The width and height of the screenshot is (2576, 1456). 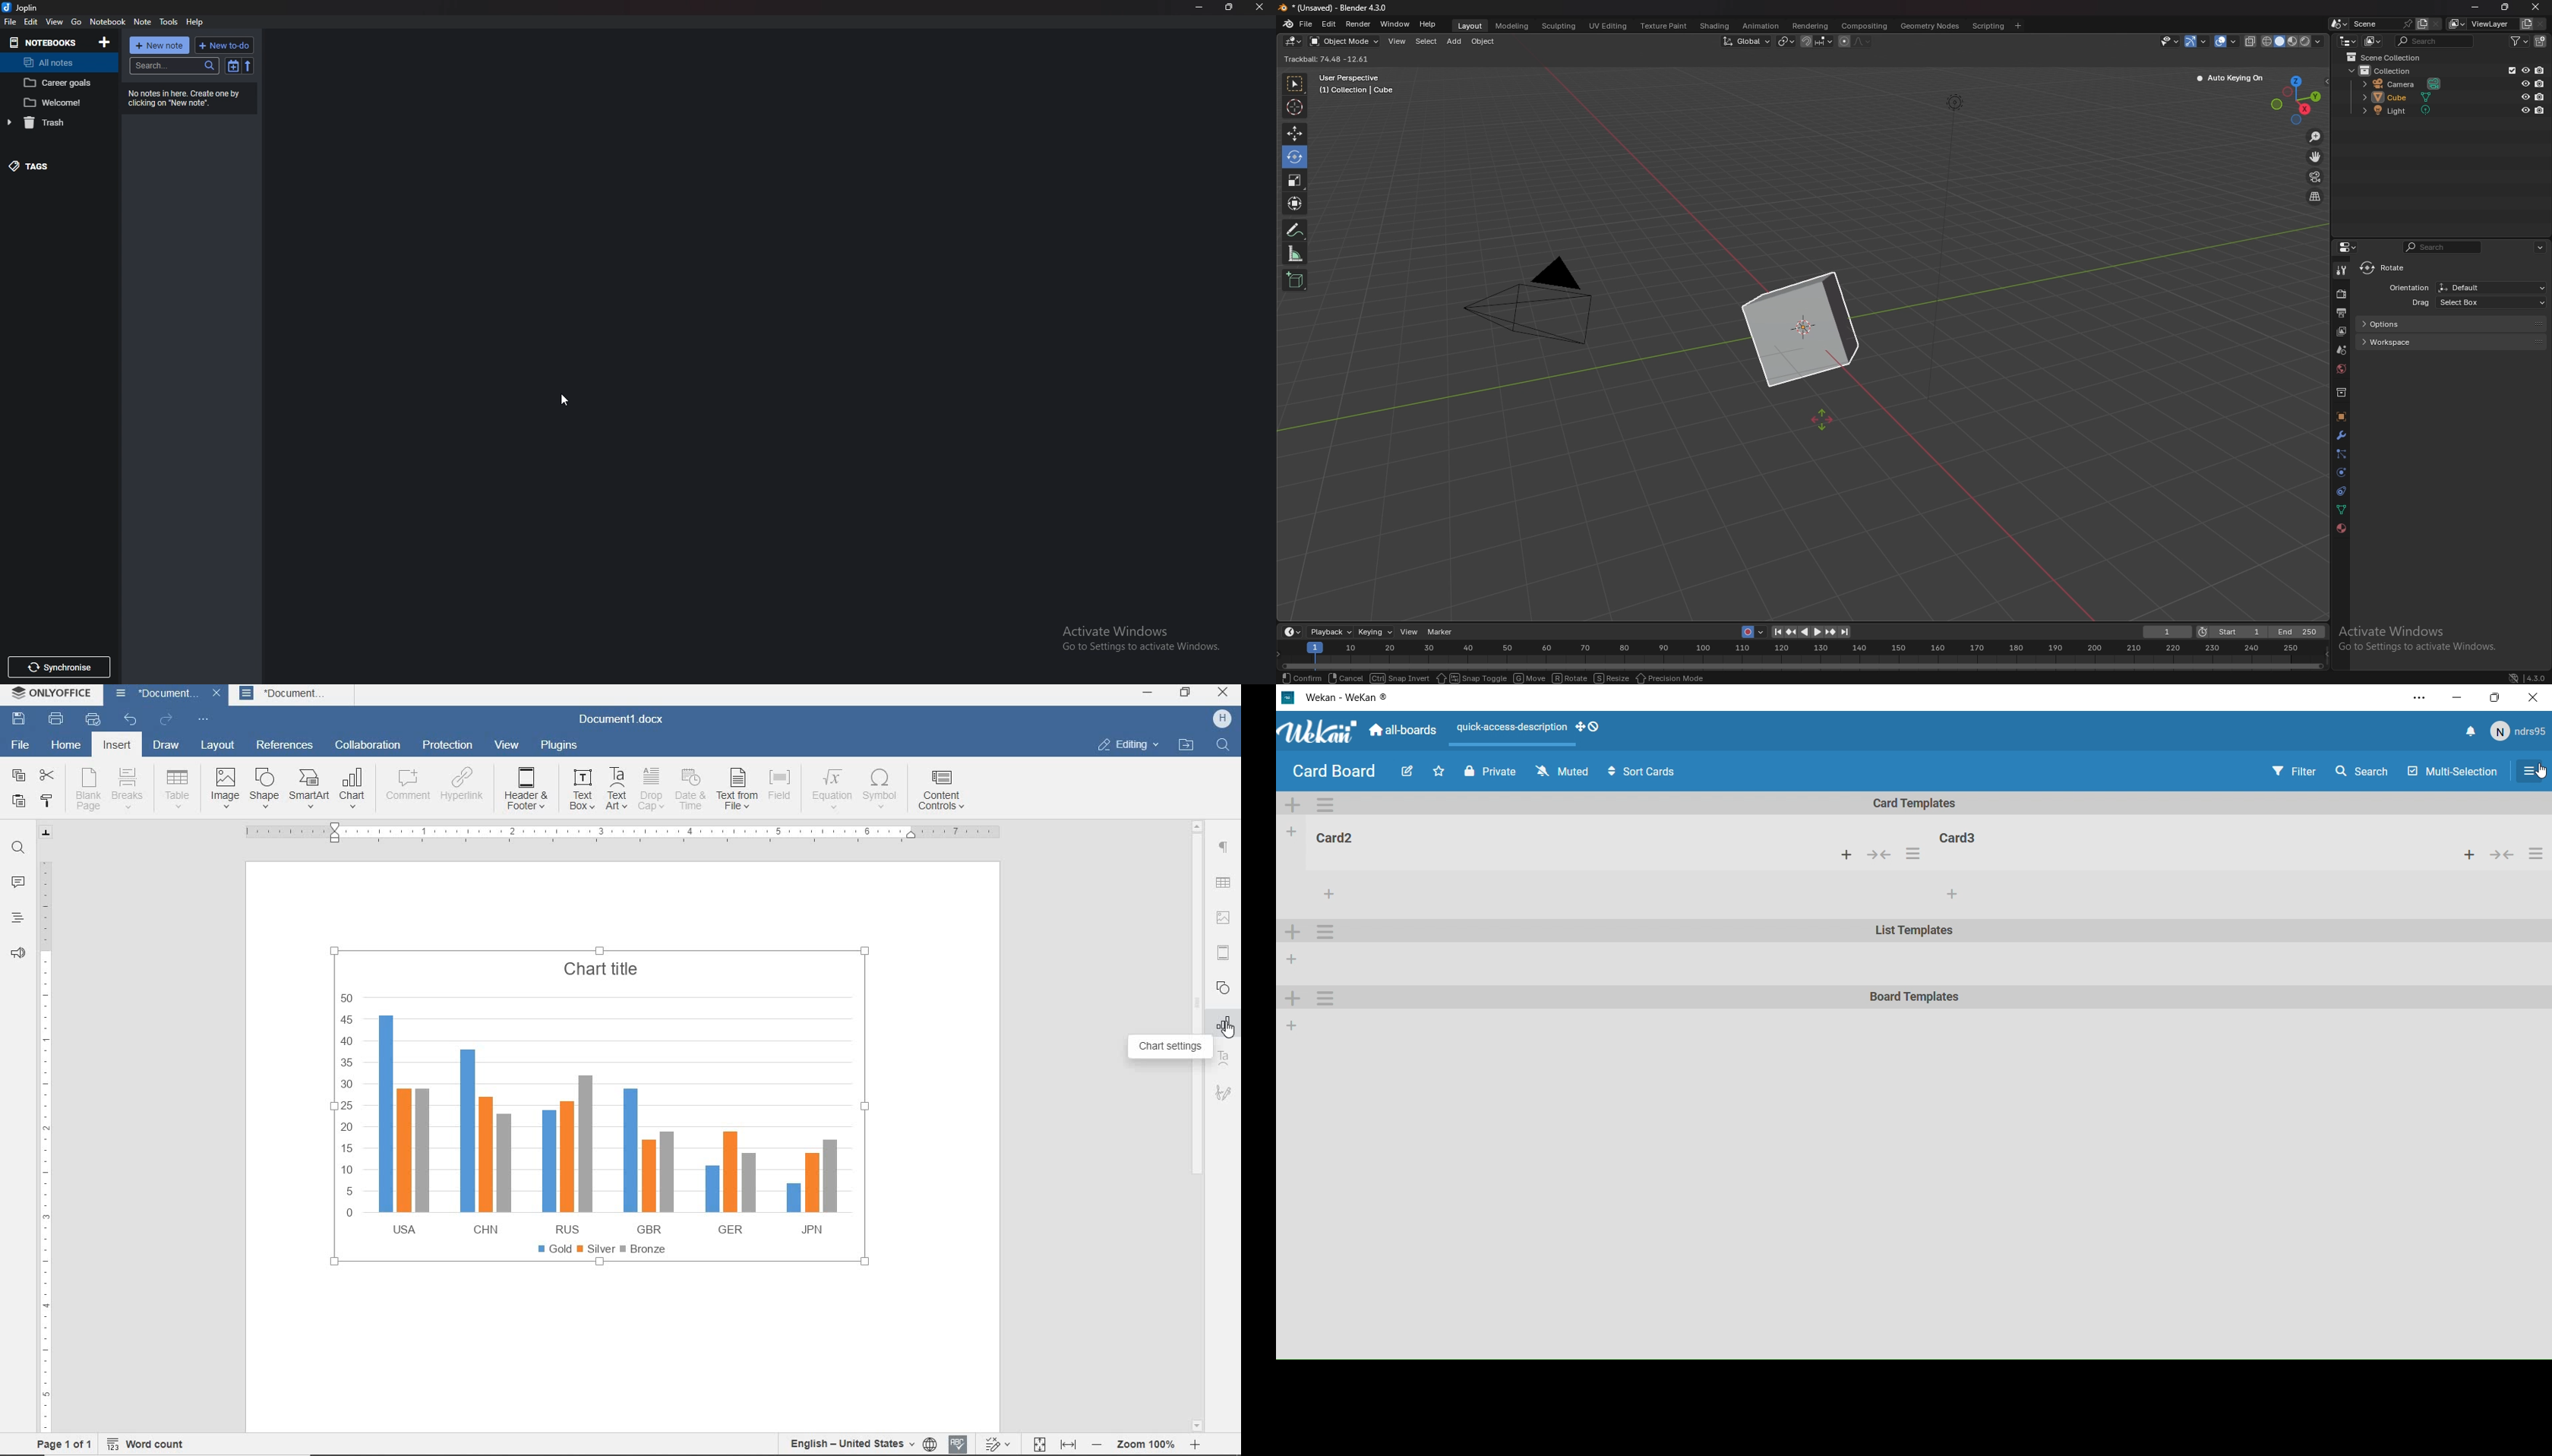 I want to click on close, so click(x=1225, y=694).